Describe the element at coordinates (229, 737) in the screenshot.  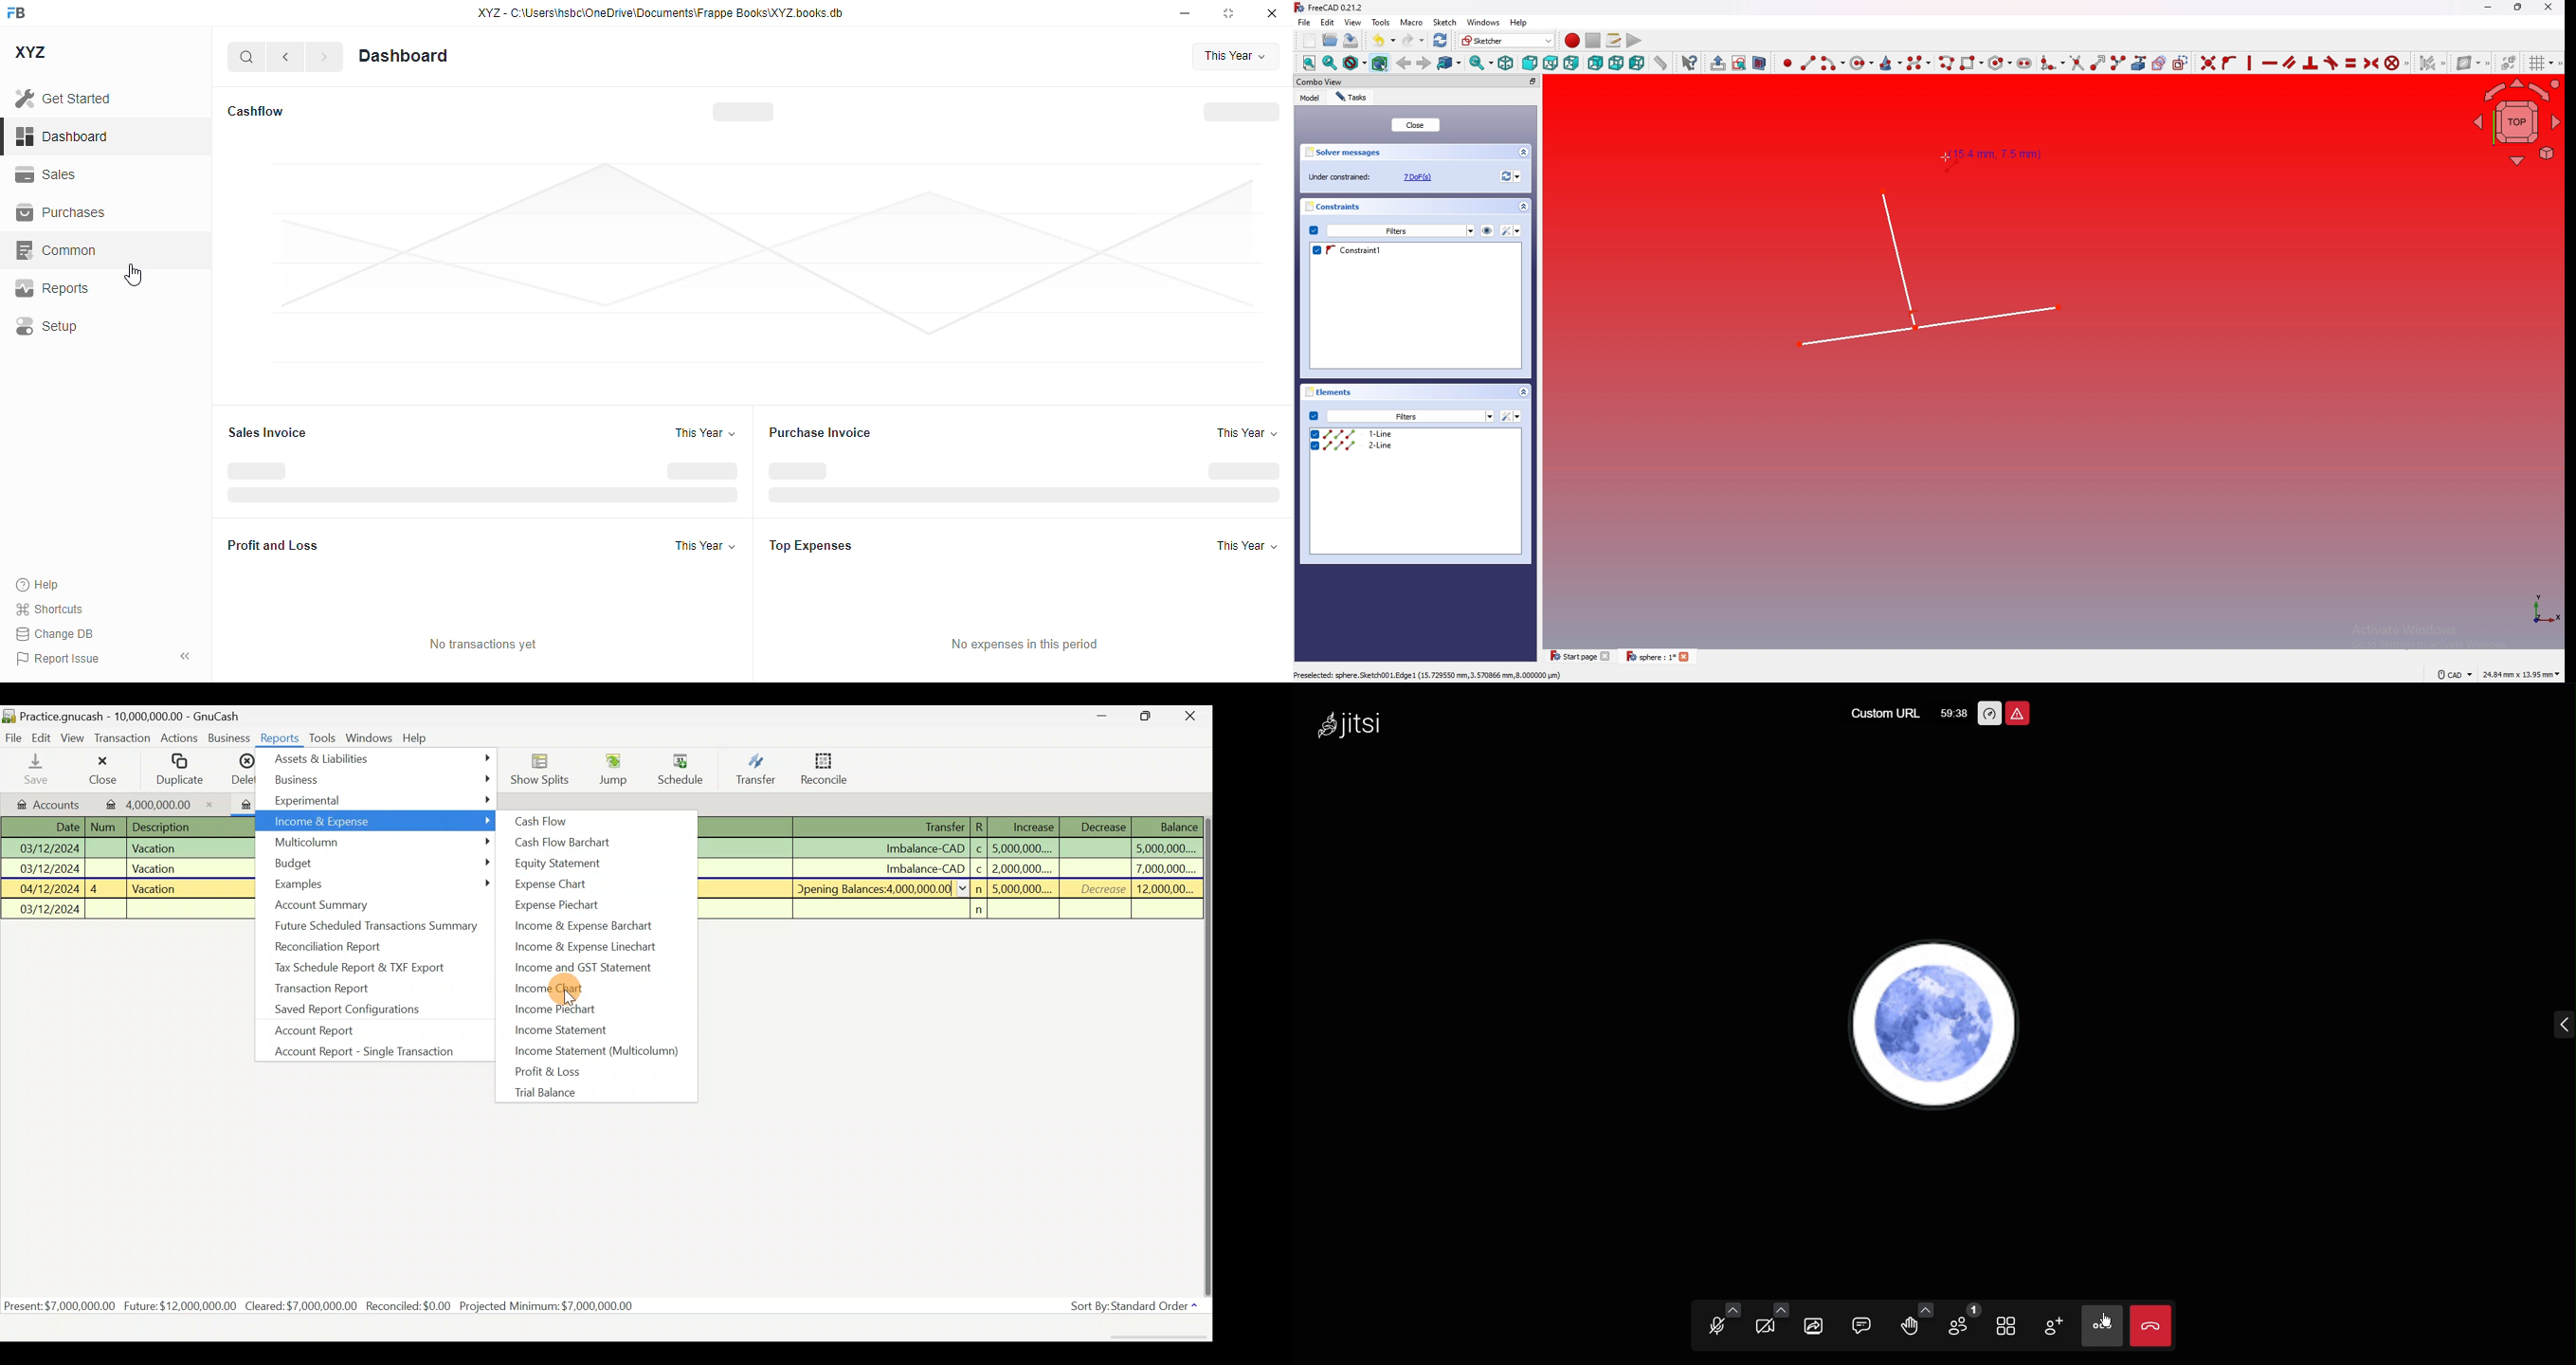
I see `Business` at that location.